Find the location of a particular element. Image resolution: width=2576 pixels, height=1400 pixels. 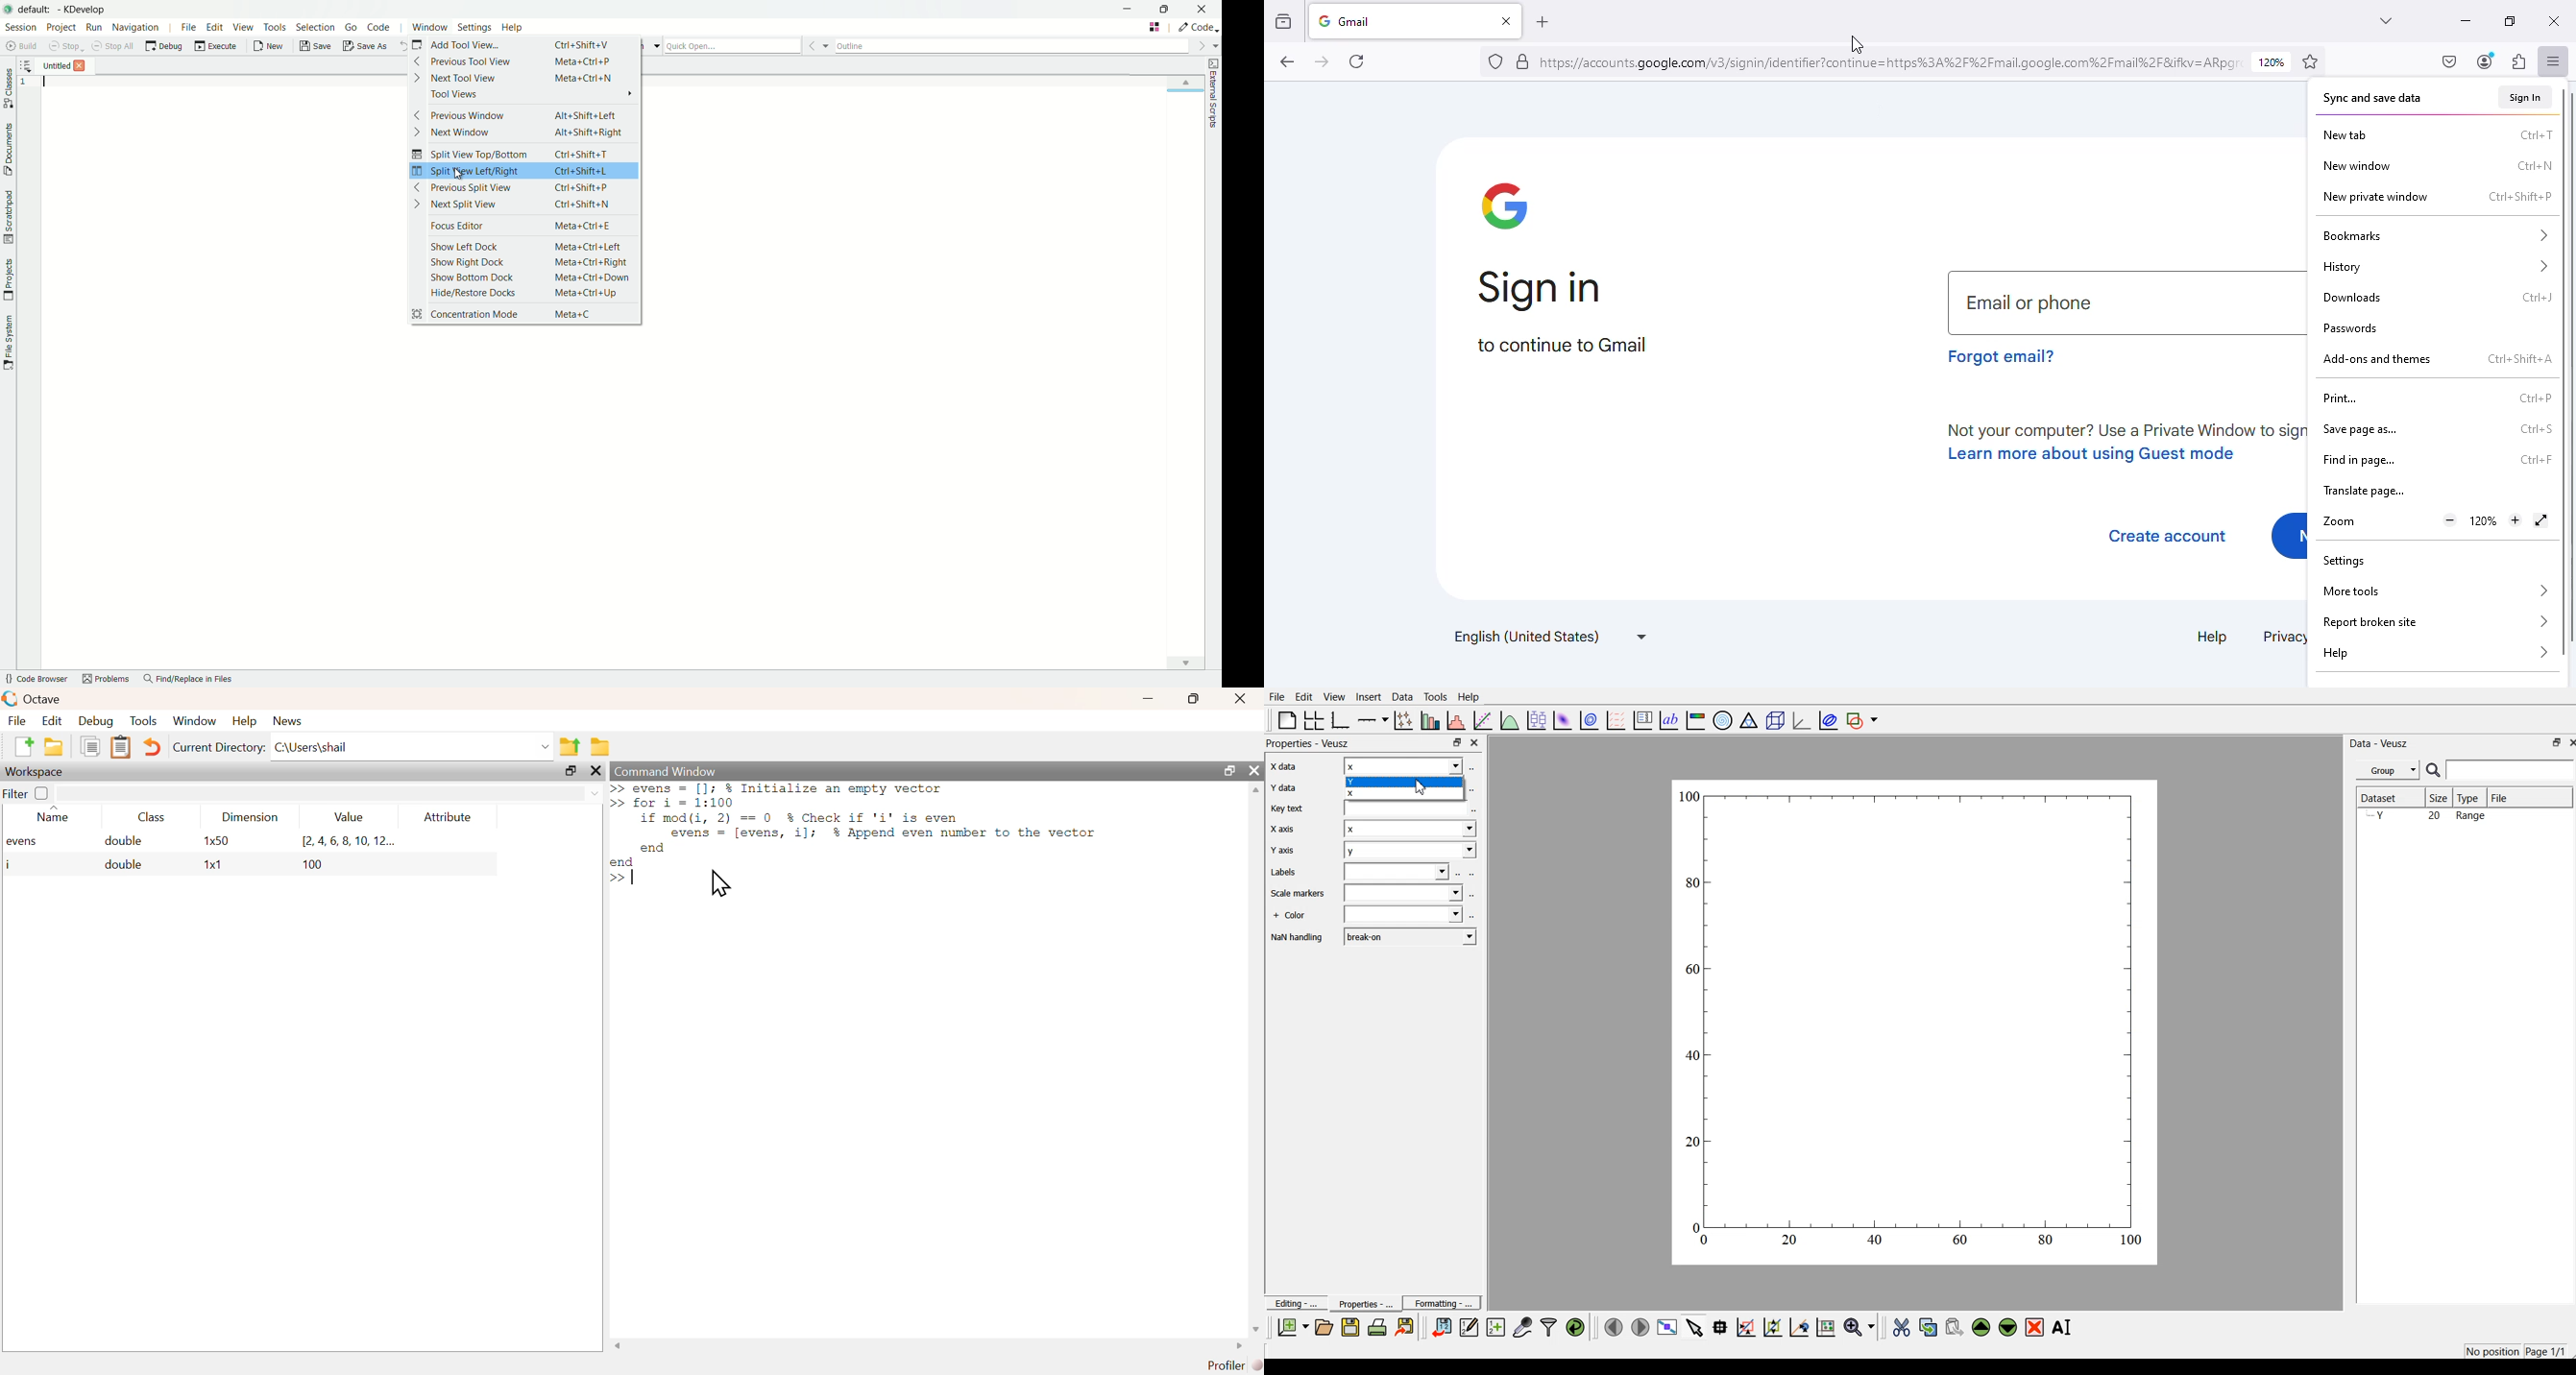

view recent browsing across windows and devices is located at coordinates (1284, 21).